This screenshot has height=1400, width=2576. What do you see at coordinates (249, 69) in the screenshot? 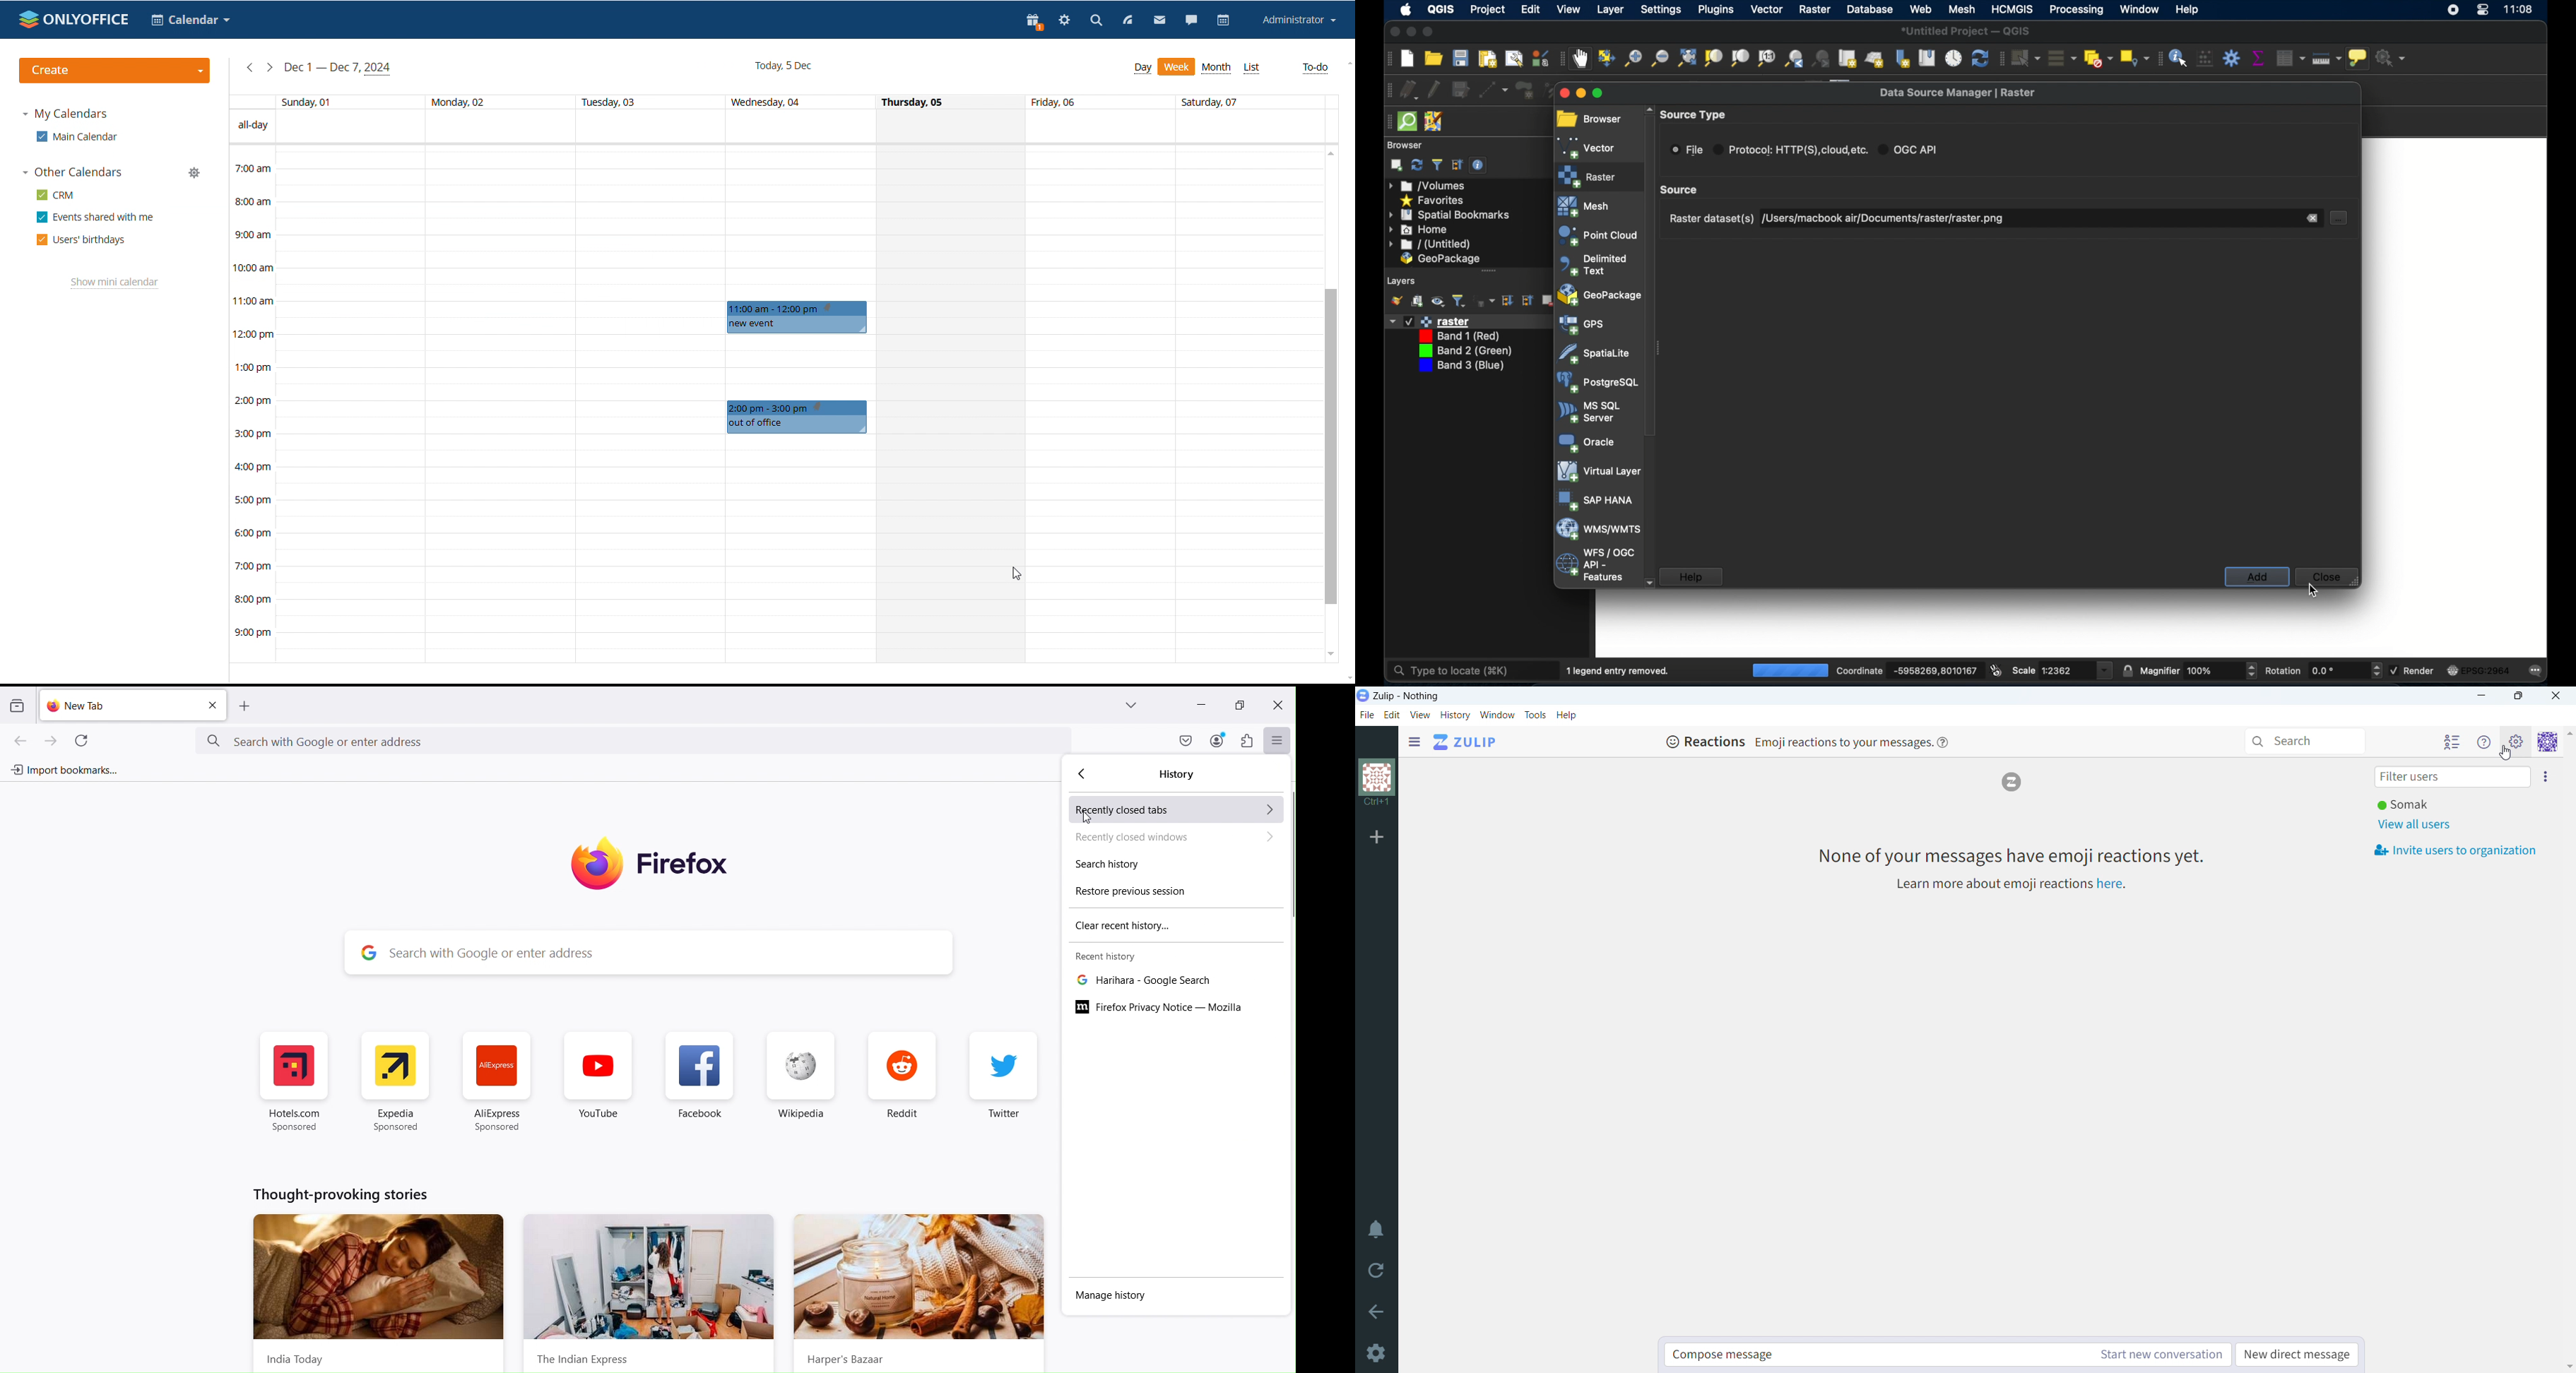
I see `previous week` at bounding box center [249, 69].